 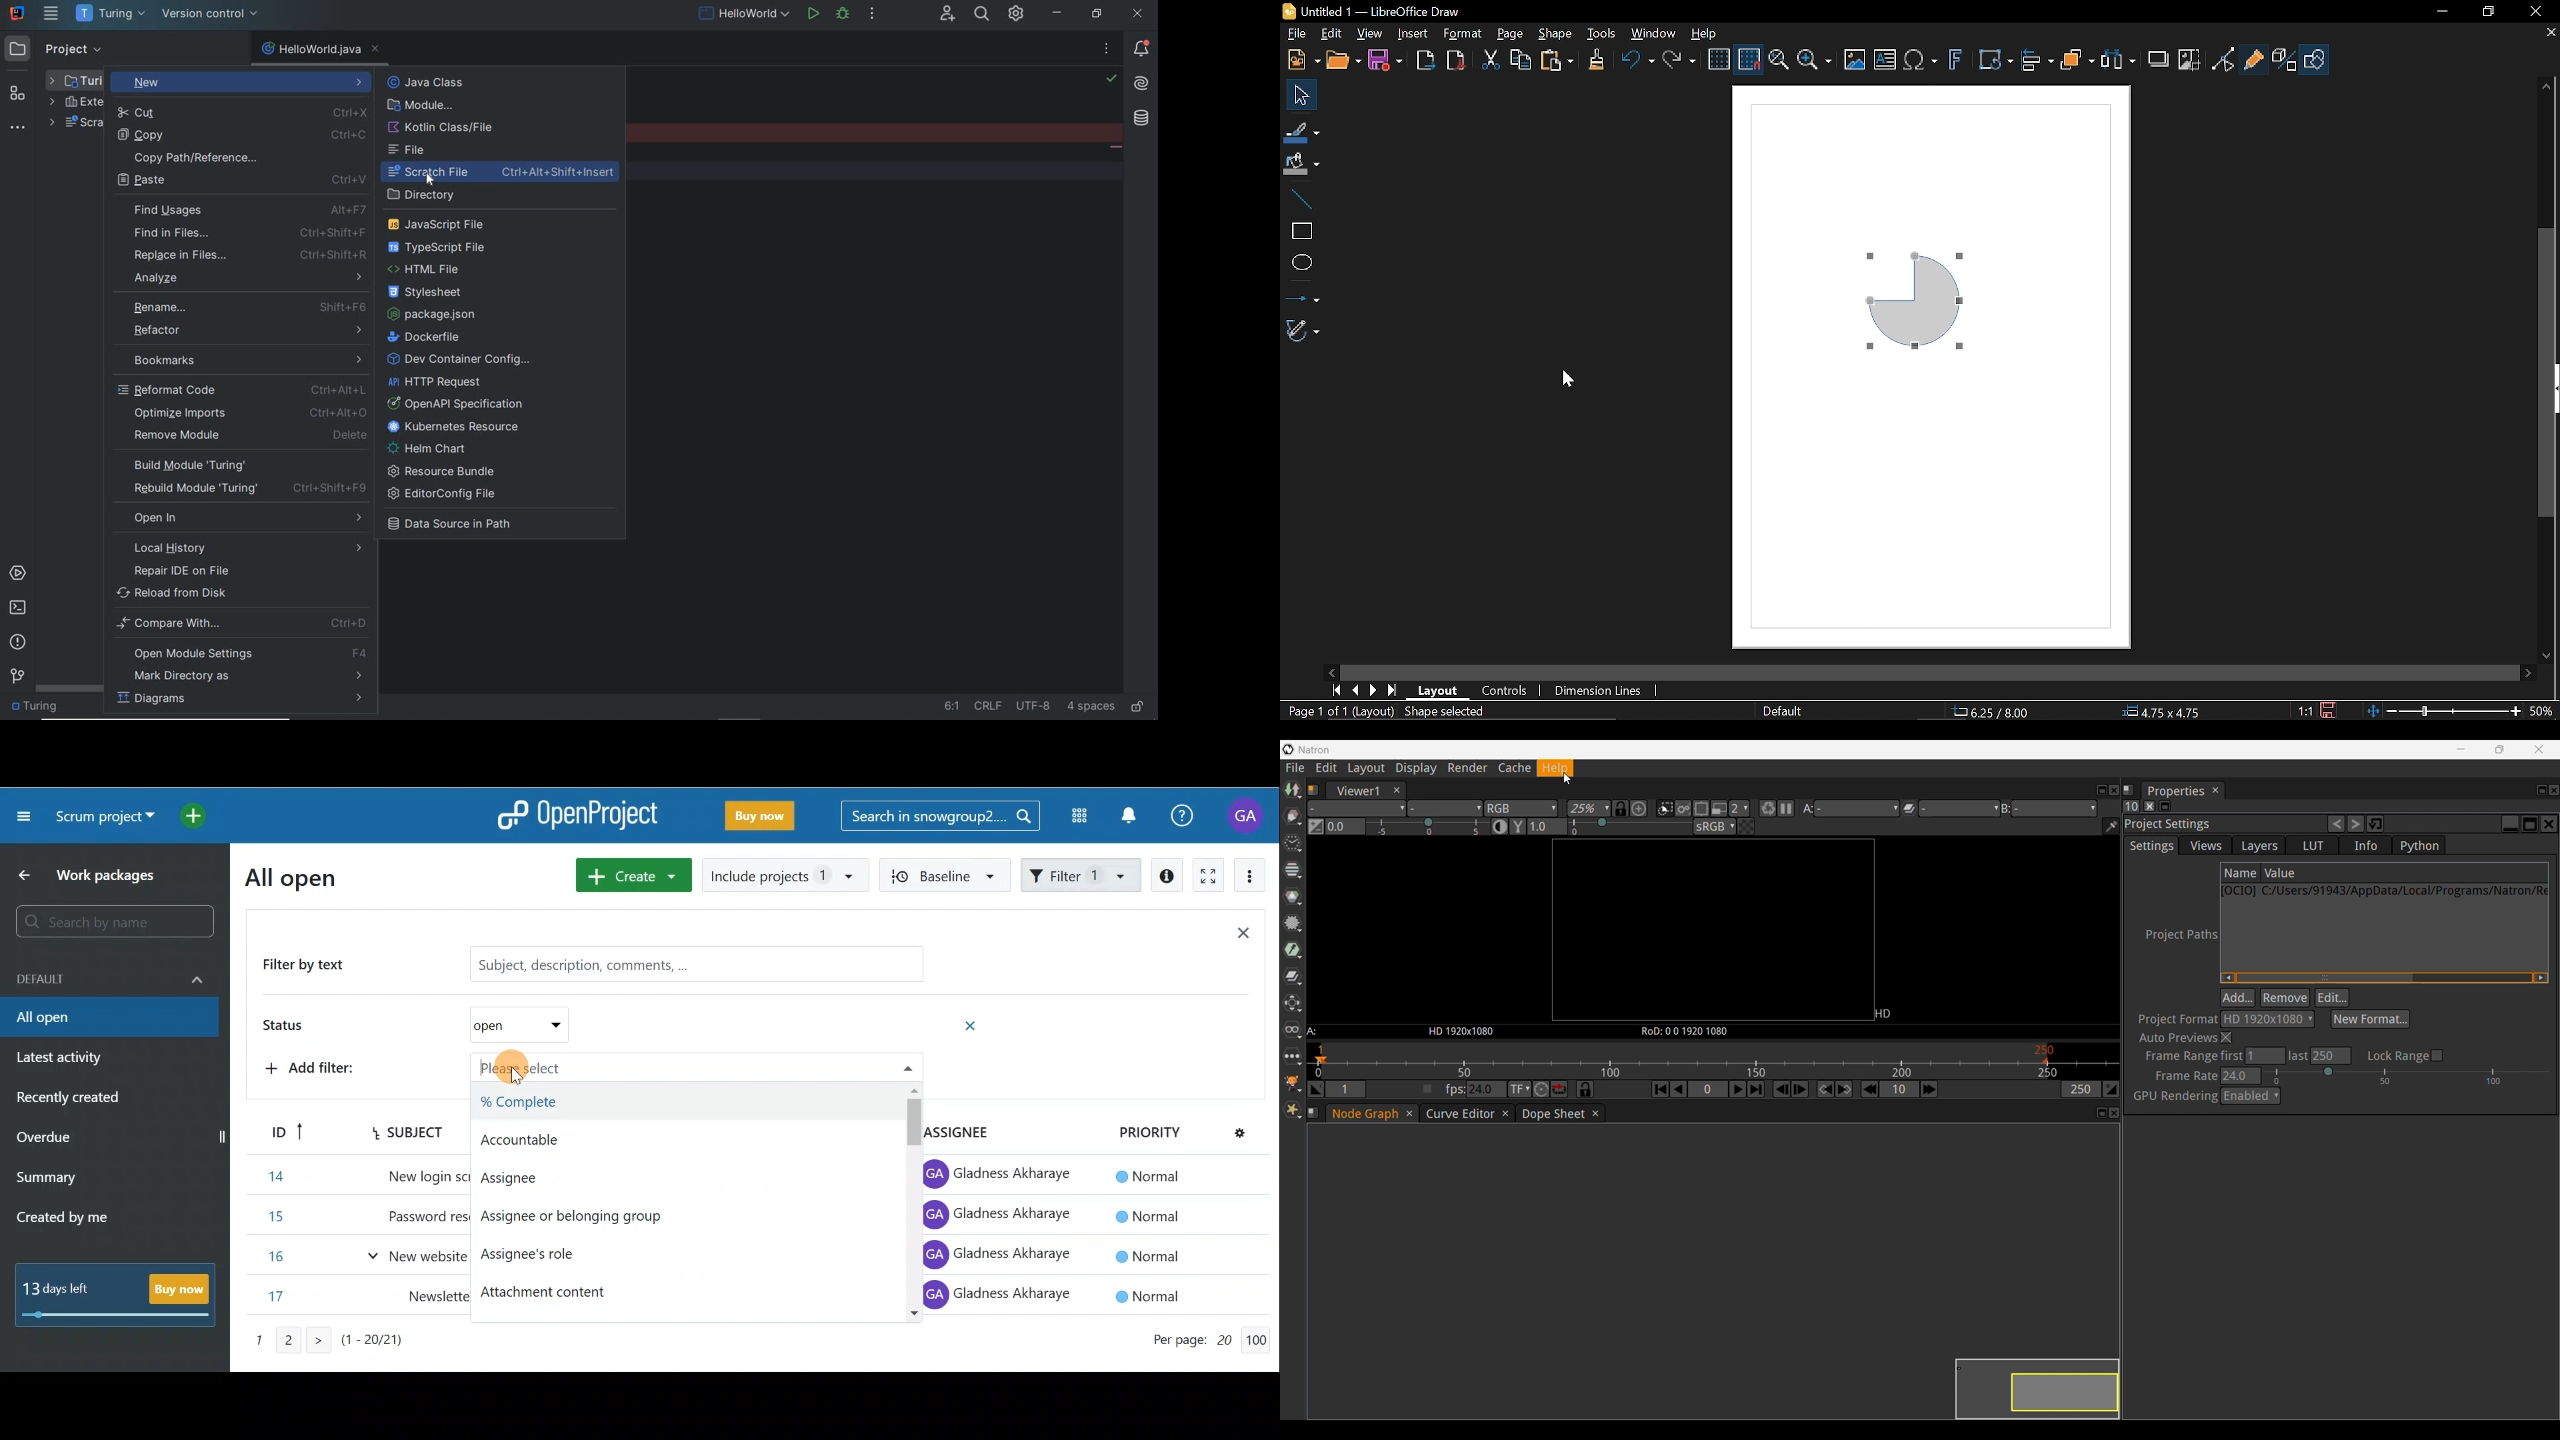 What do you see at coordinates (2225, 60) in the screenshot?
I see `Toggle ` at bounding box center [2225, 60].